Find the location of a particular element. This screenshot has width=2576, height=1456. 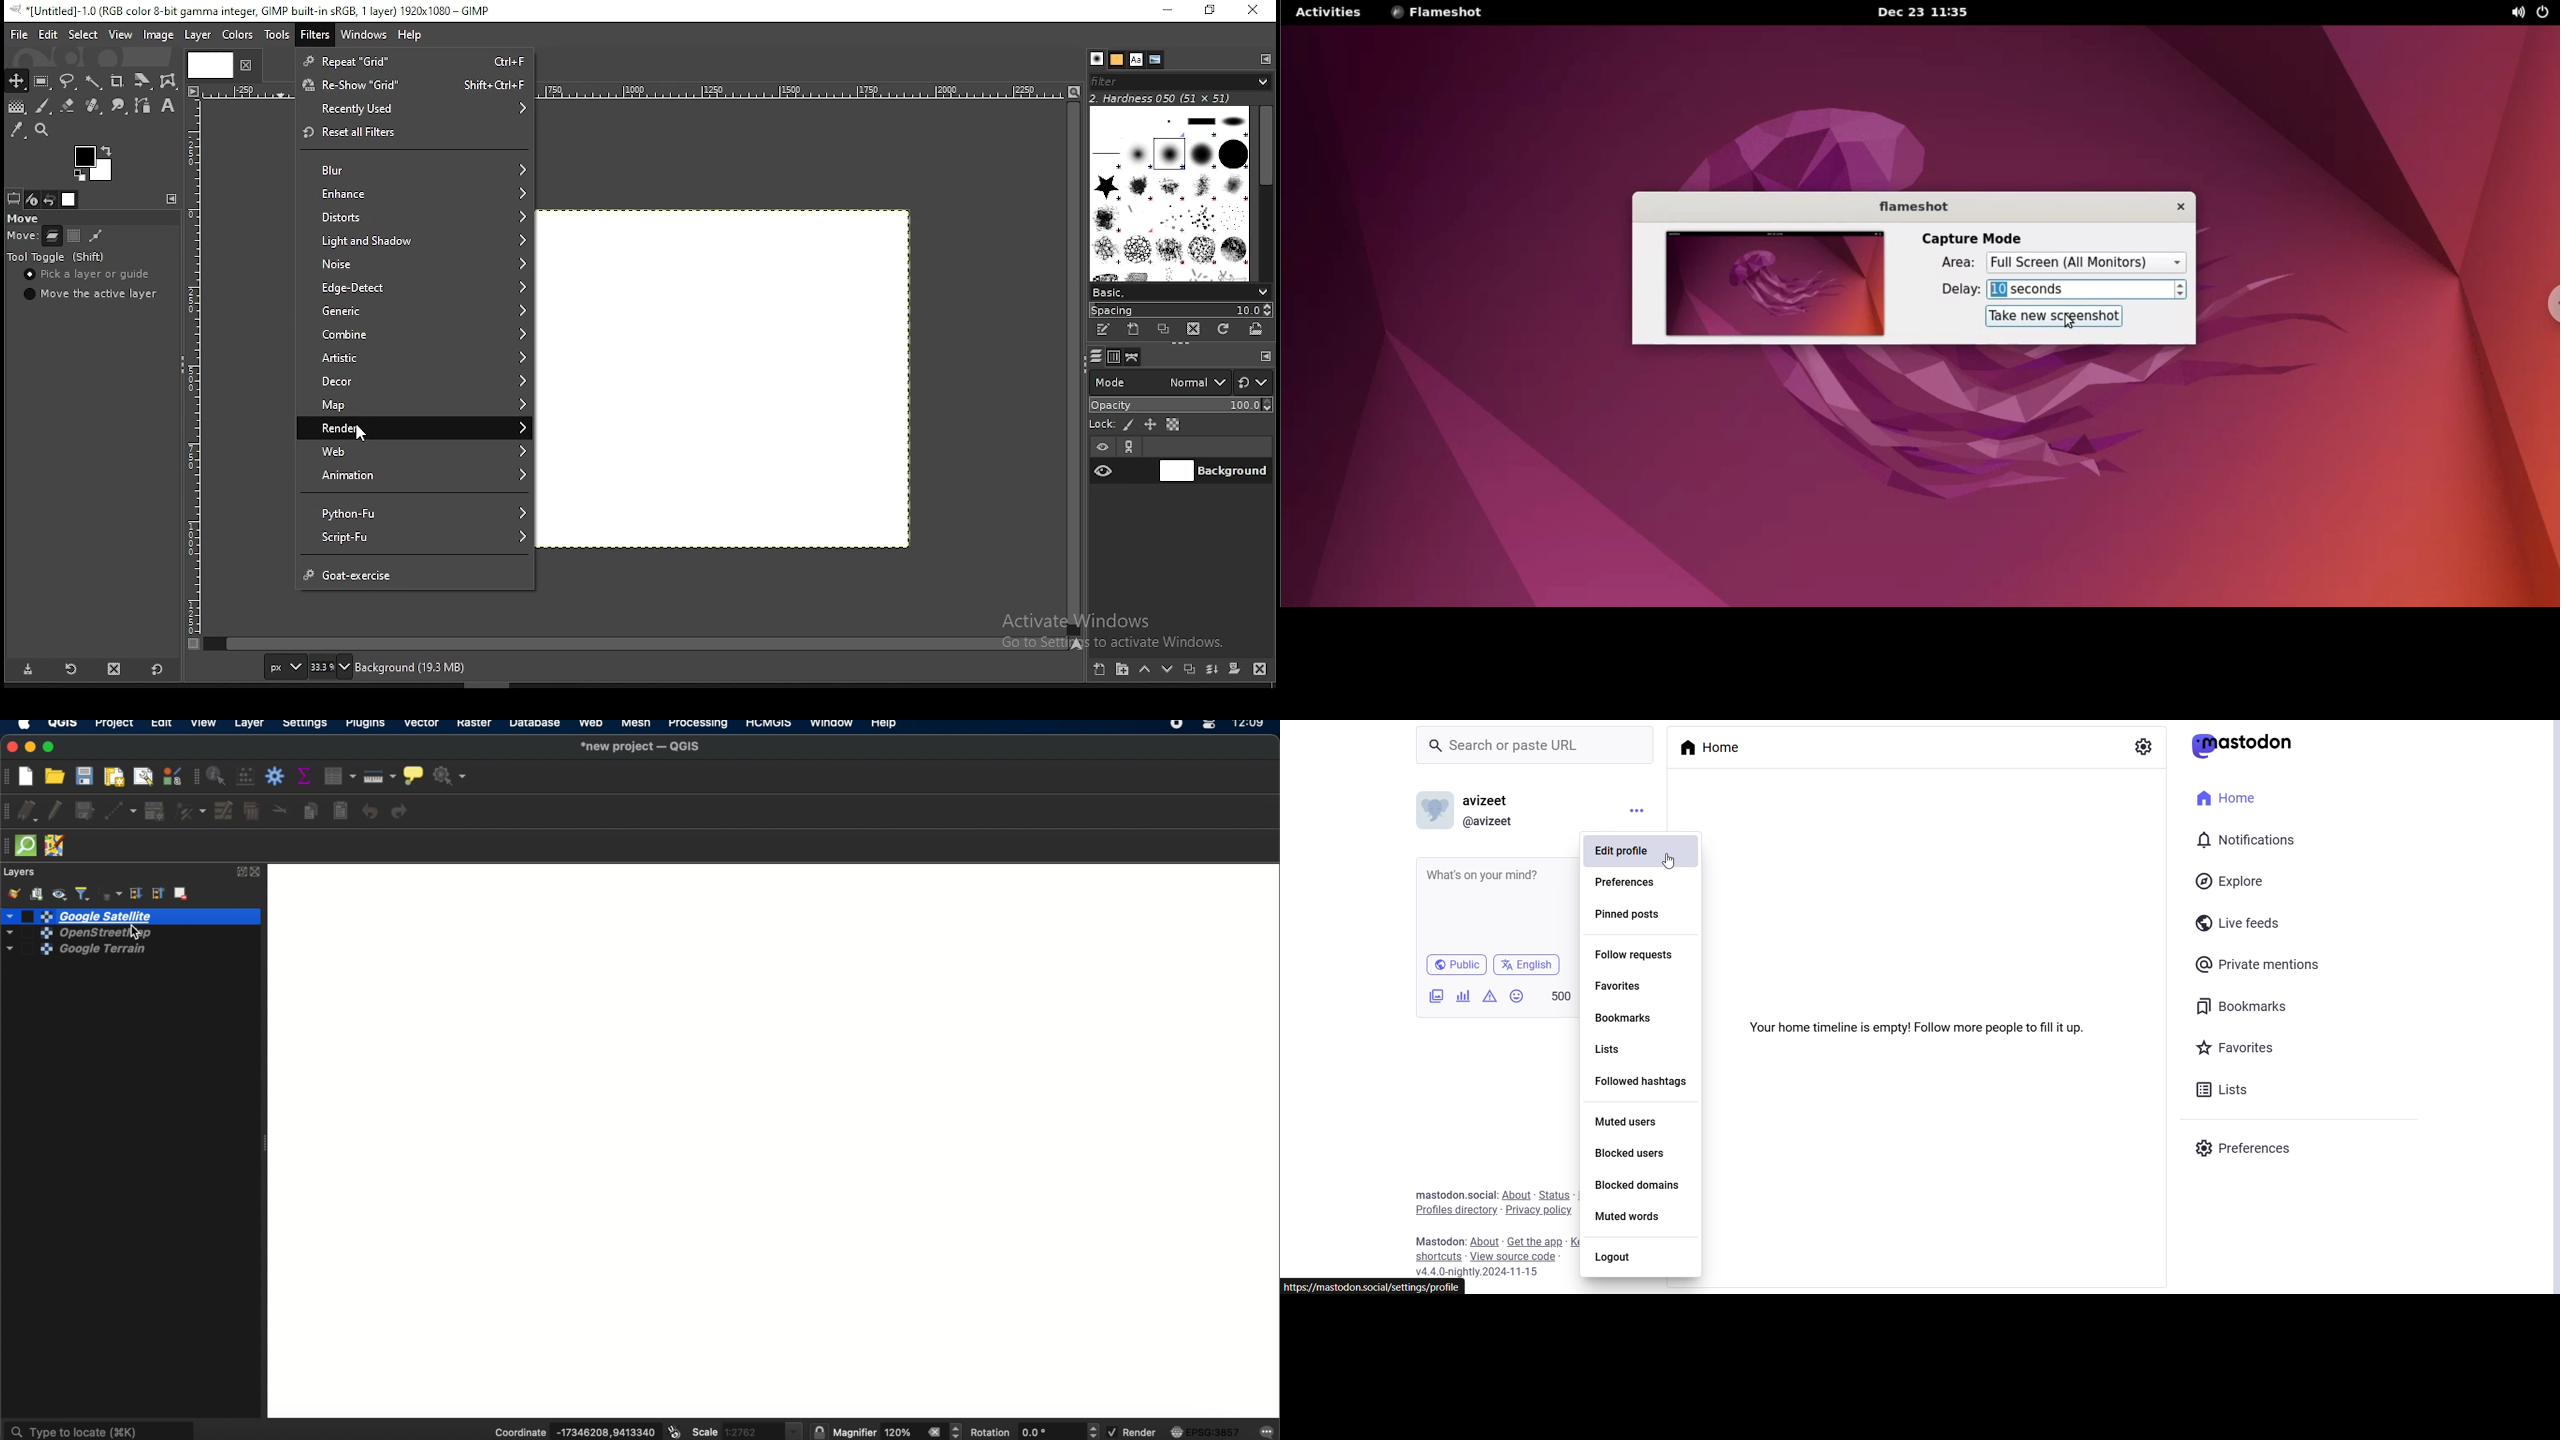

JOSM remote is located at coordinates (57, 847).